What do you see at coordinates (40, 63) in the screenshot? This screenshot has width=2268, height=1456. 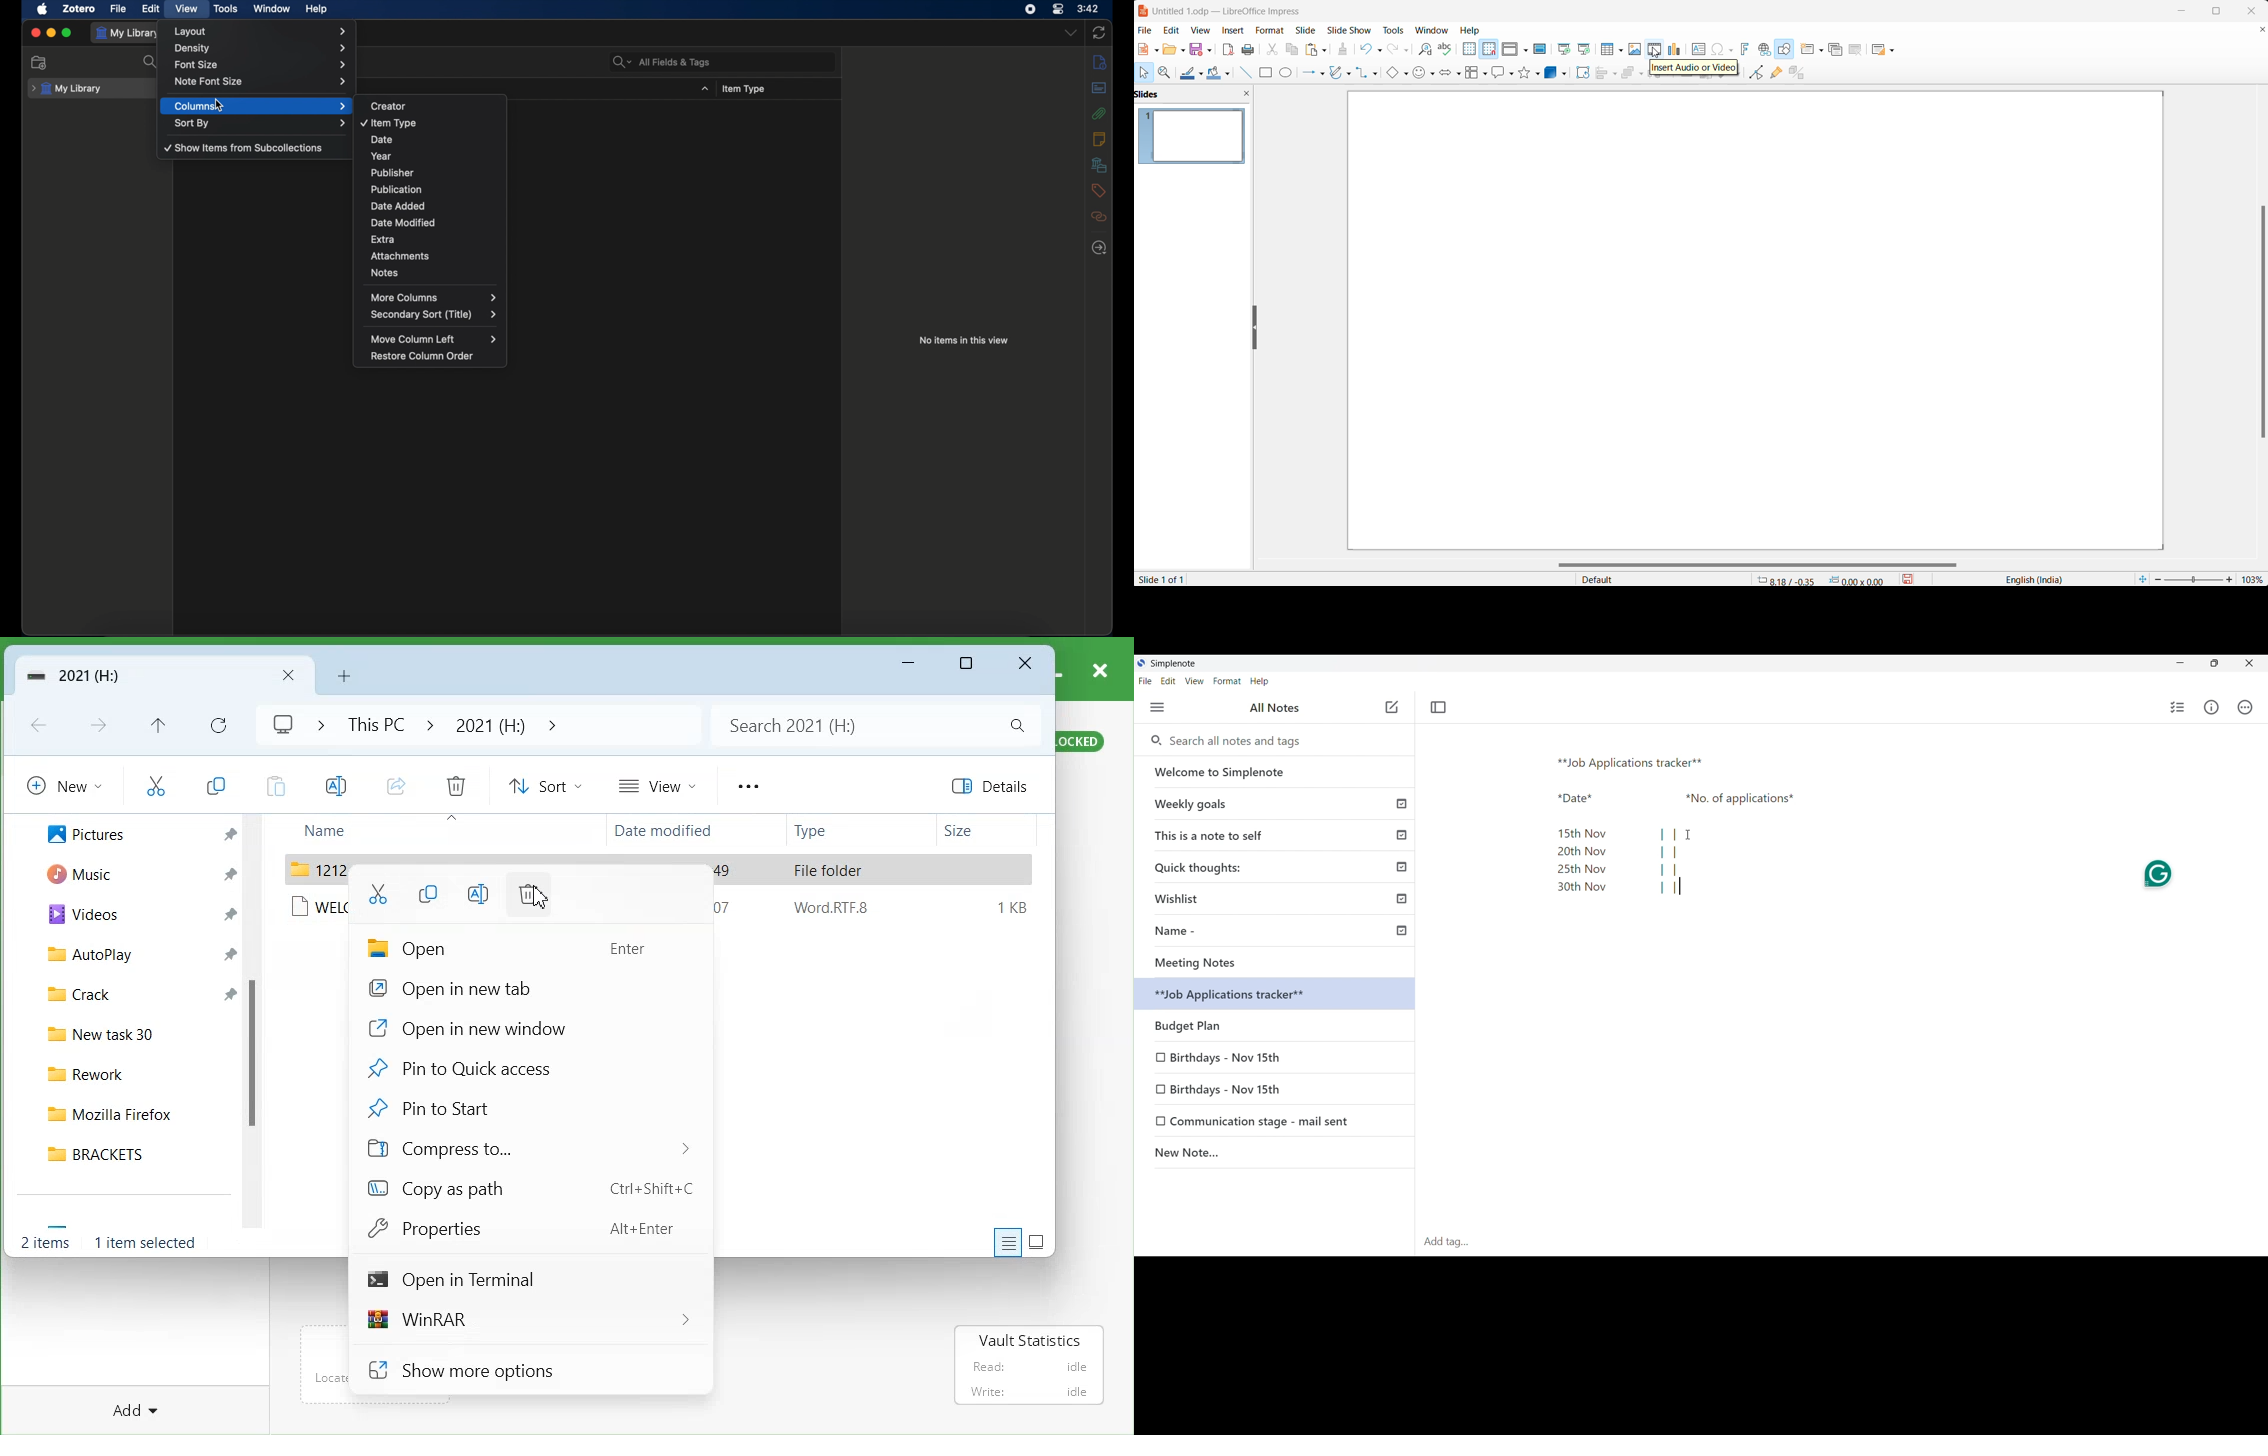 I see `new collection` at bounding box center [40, 63].